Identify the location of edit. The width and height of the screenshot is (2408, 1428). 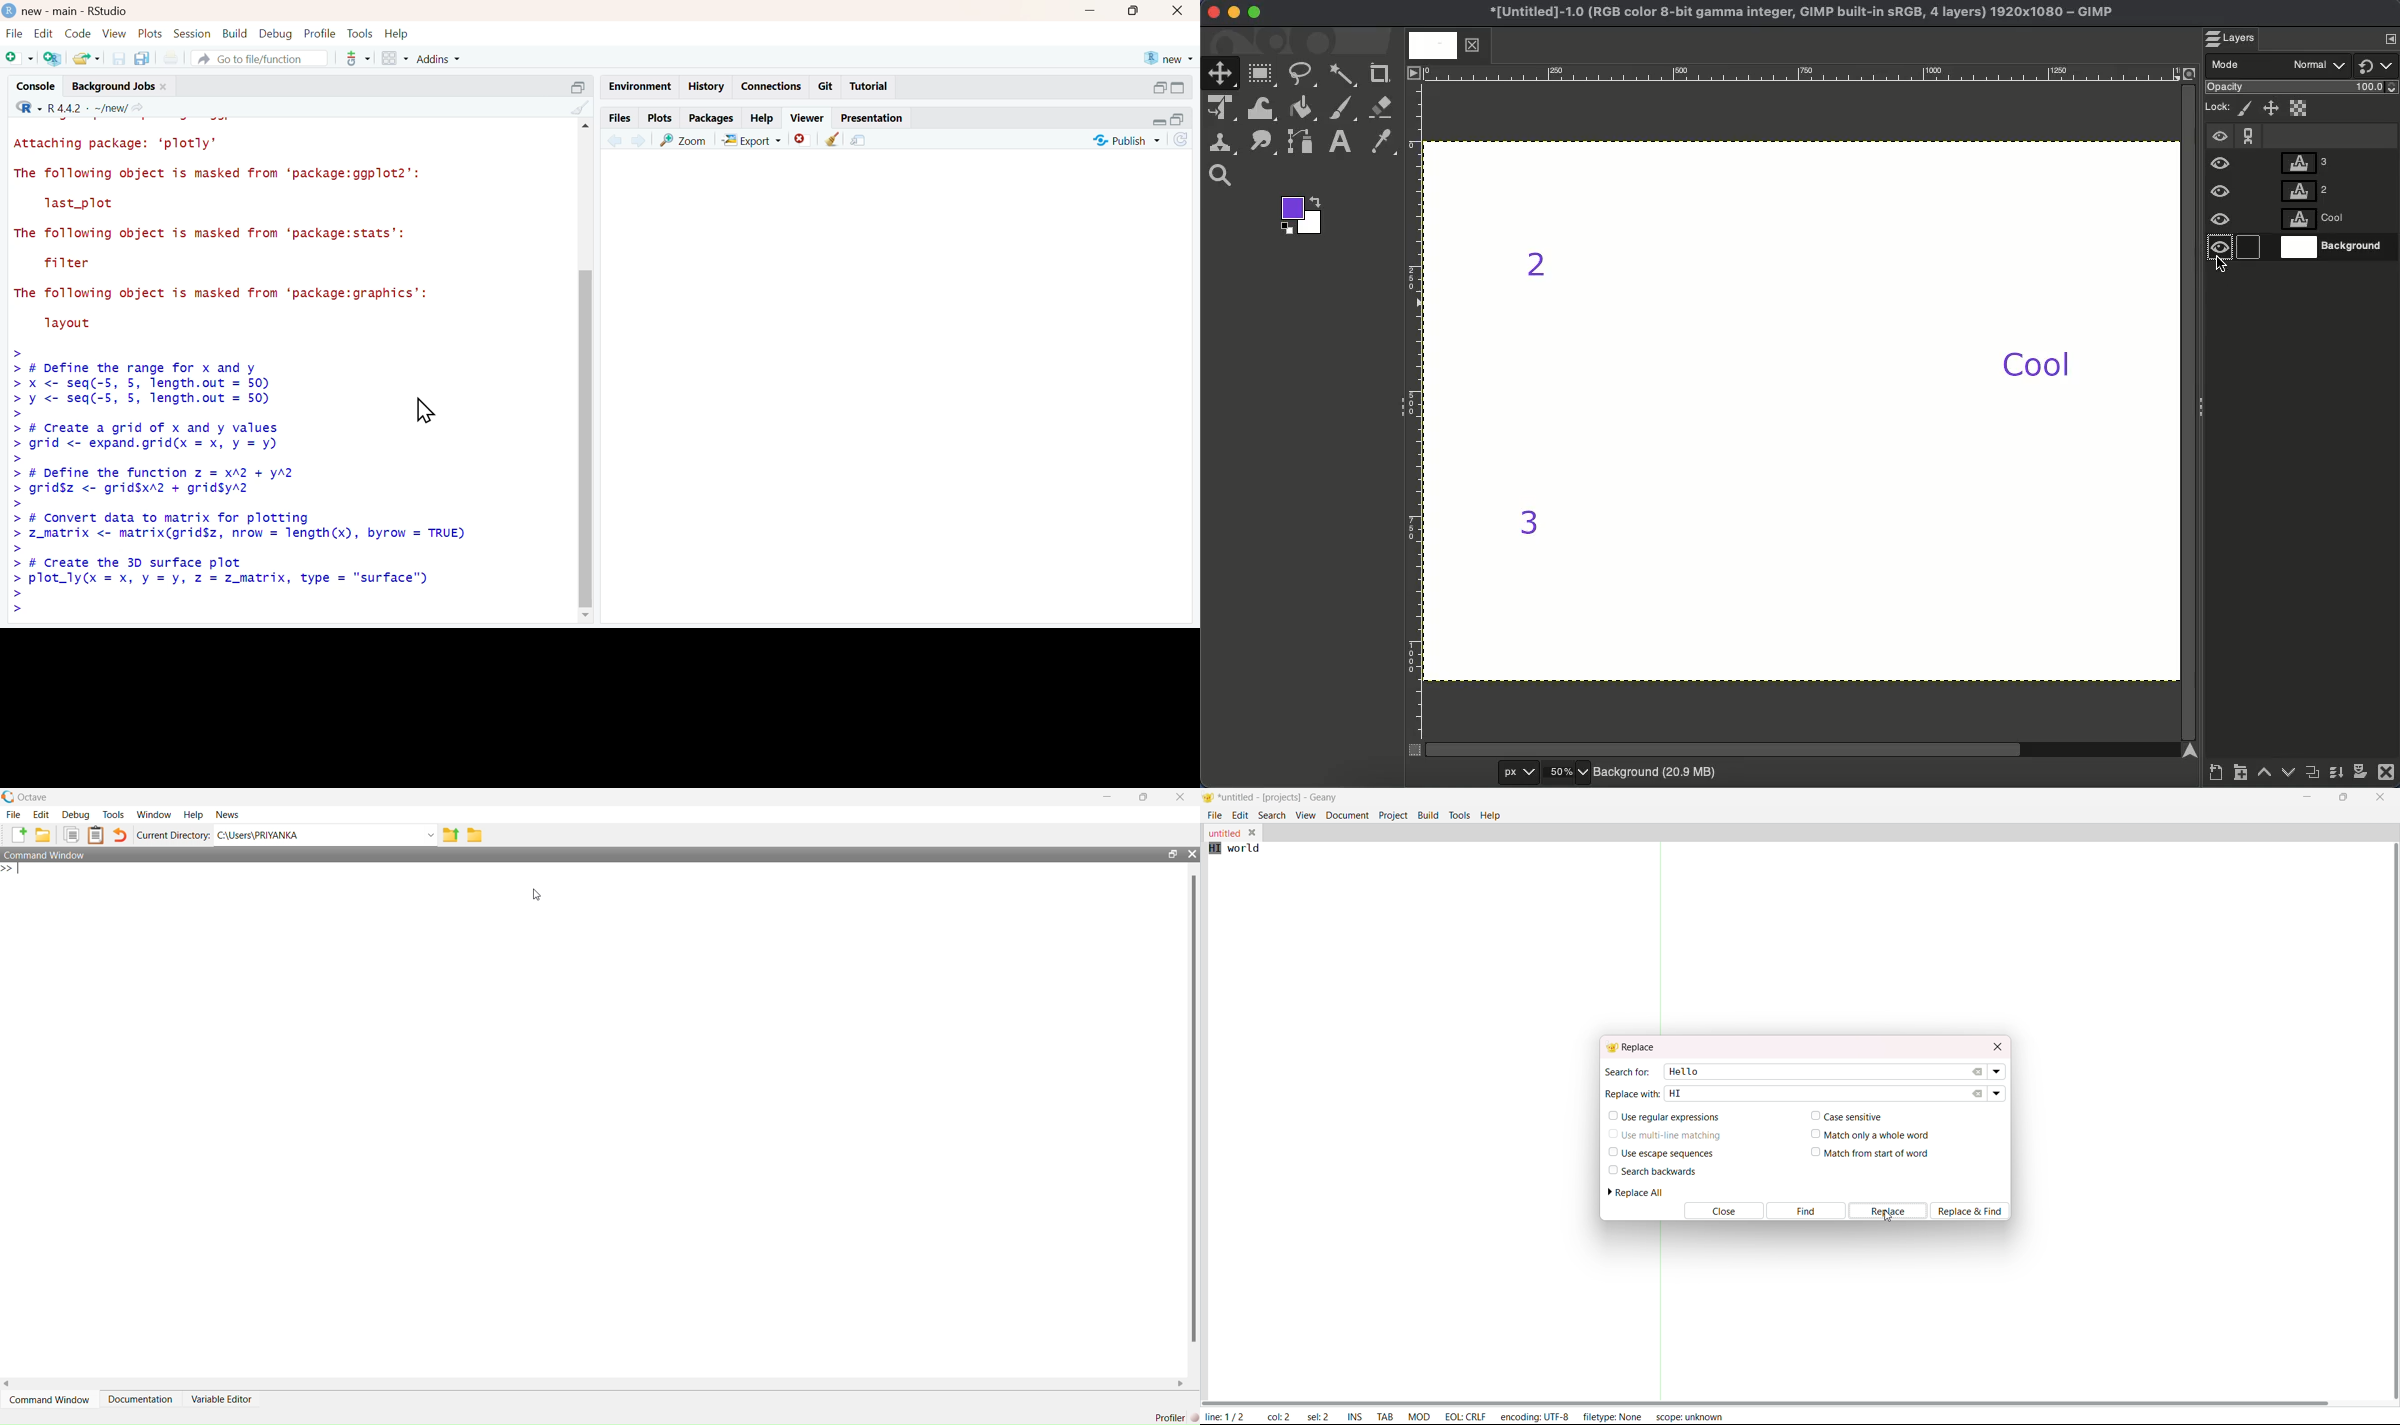
(41, 33).